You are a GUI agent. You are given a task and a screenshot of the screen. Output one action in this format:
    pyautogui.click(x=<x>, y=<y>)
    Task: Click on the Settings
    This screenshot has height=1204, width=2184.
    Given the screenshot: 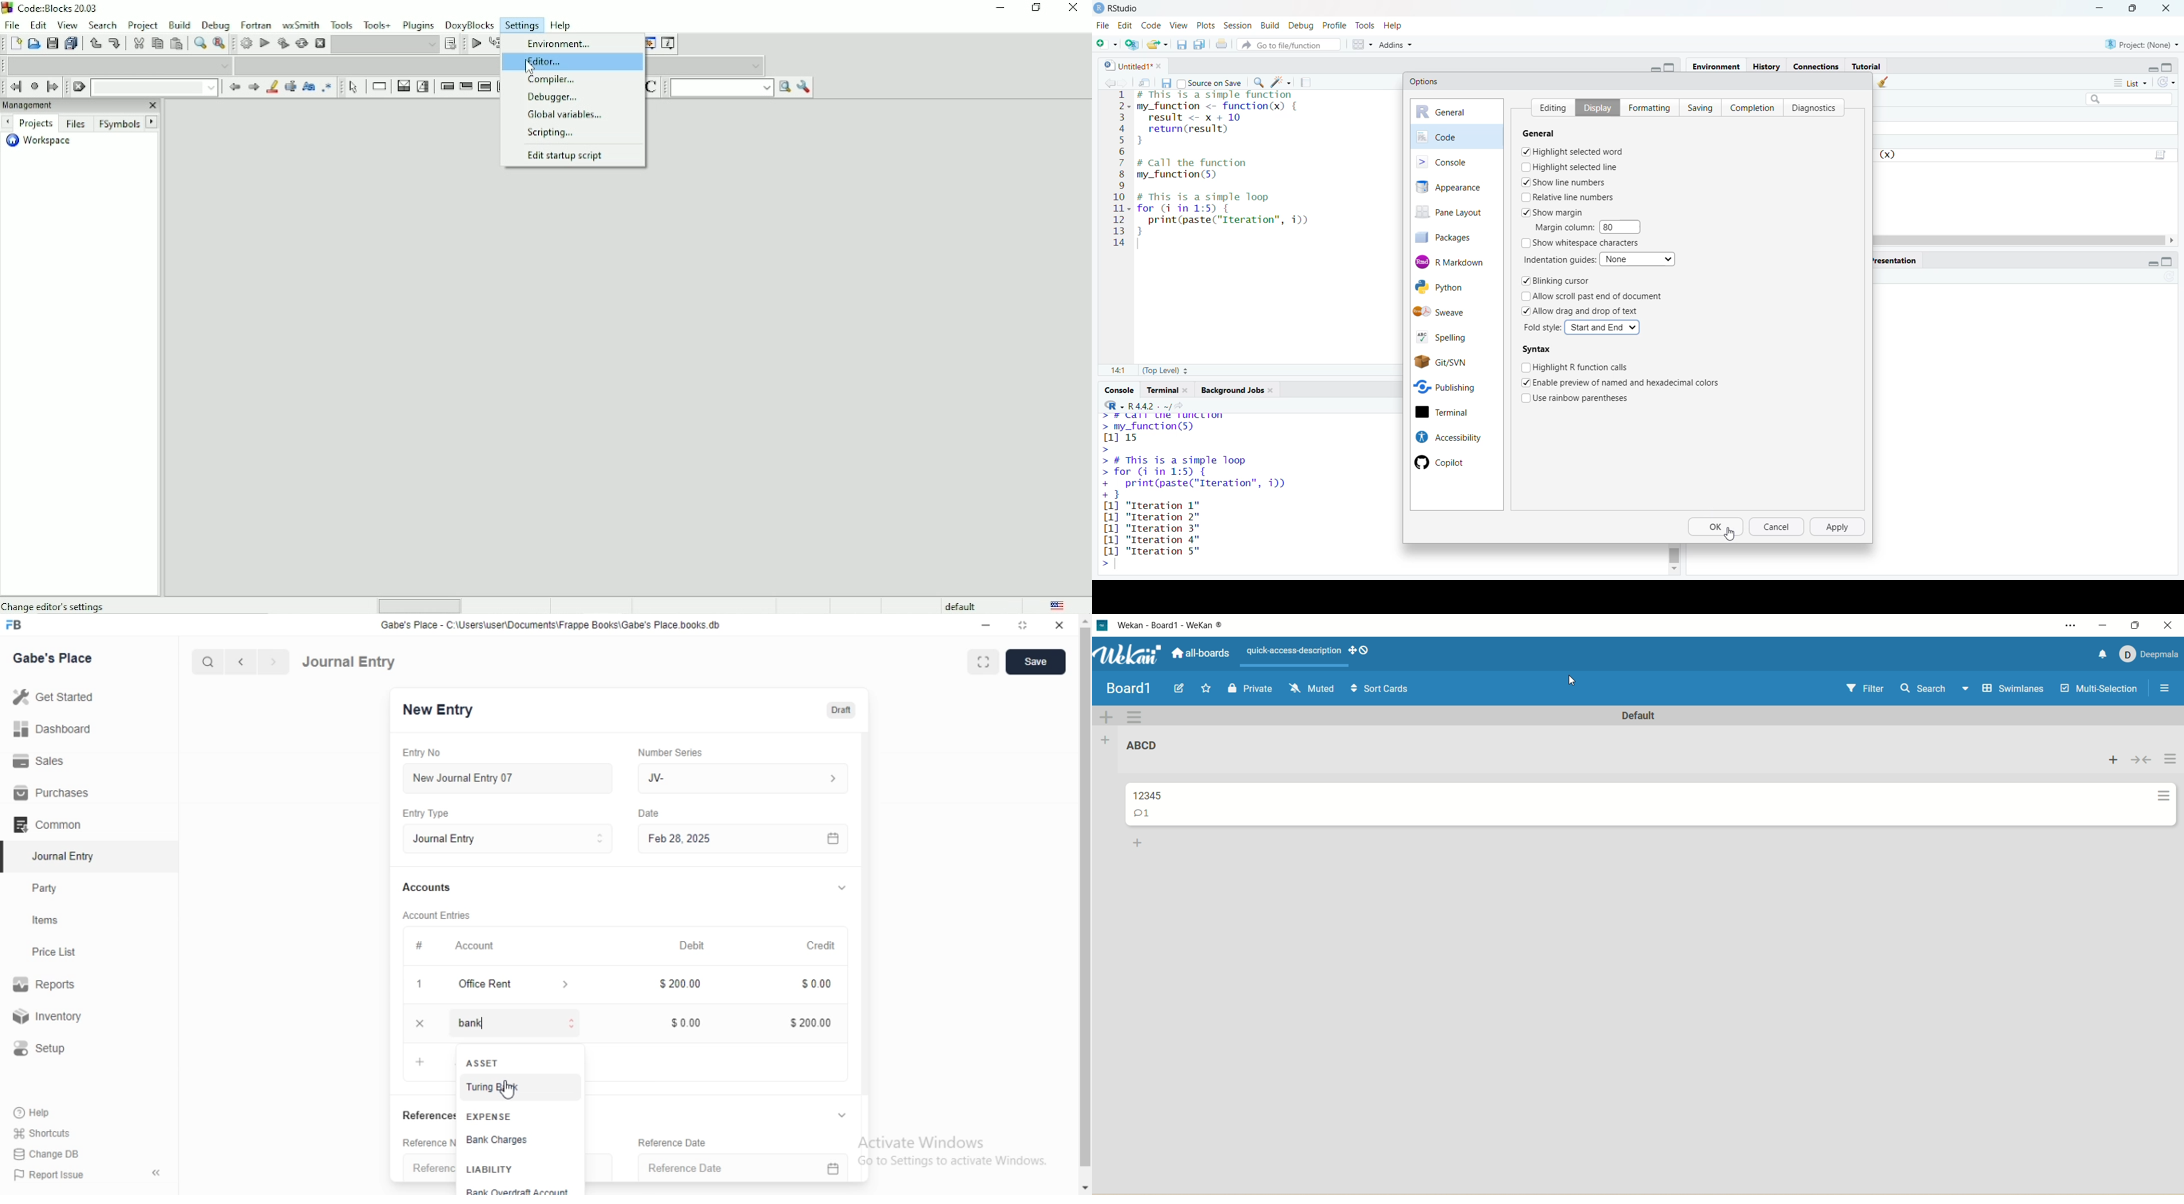 What is the action you would take?
    pyautogui.click(x=523, y=25)
    